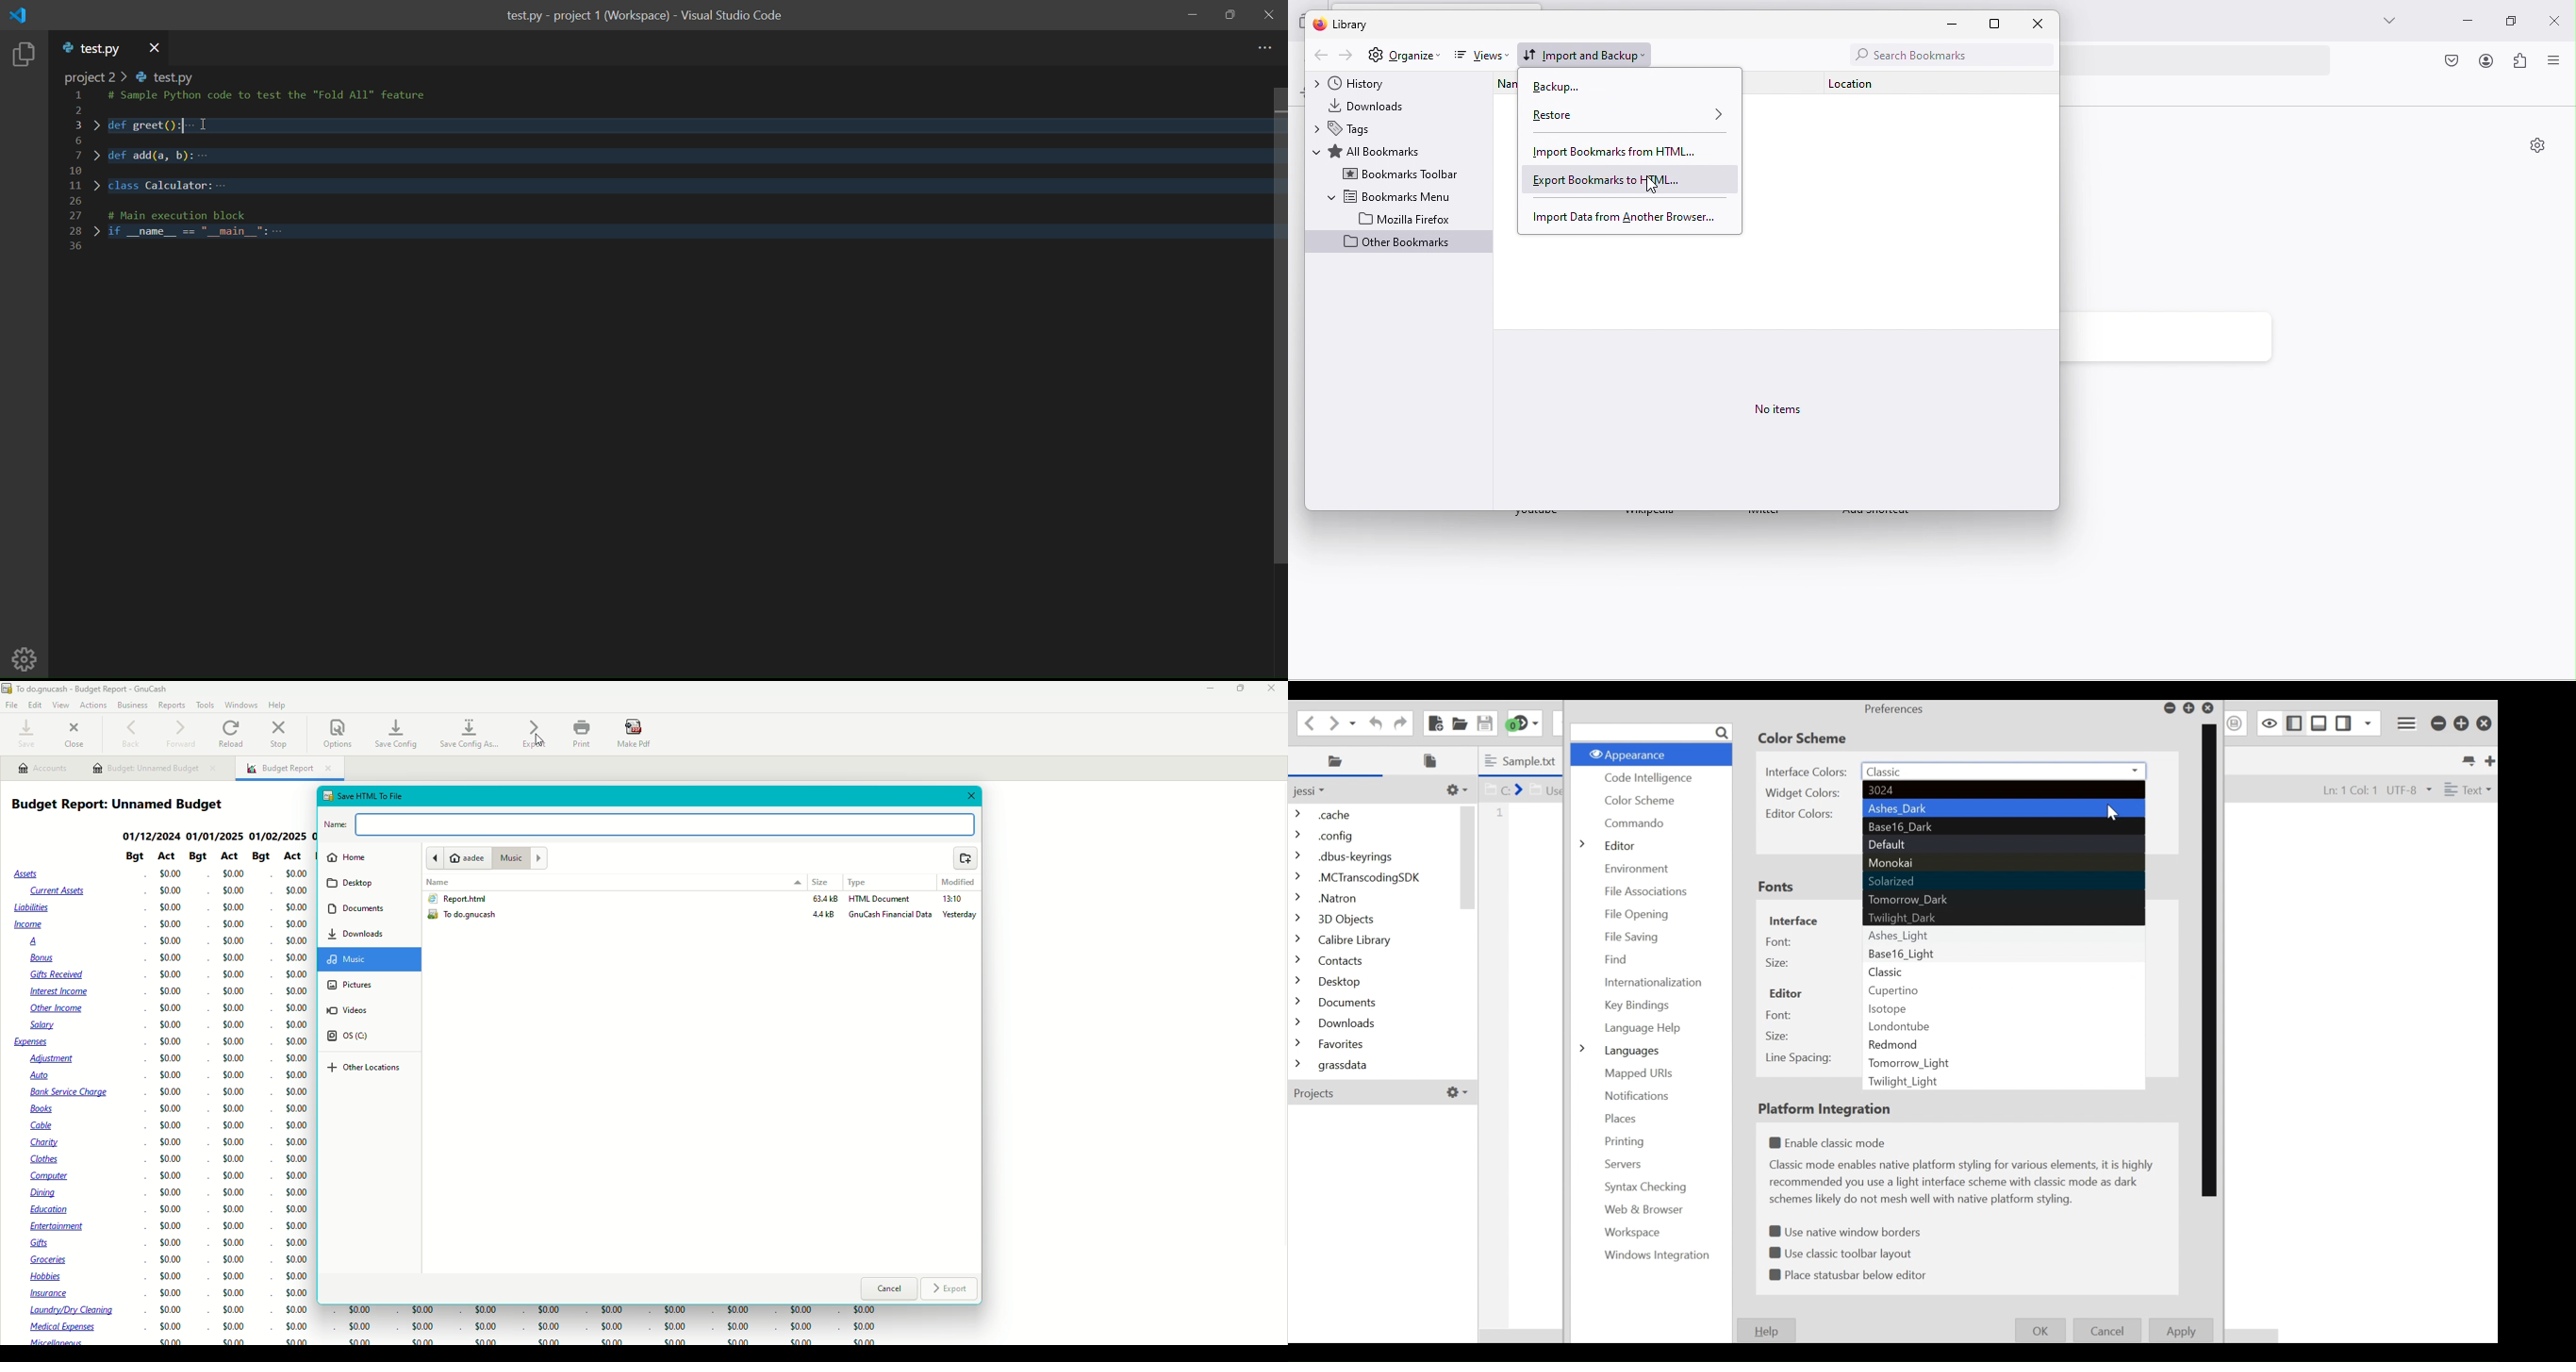 The image size is (2576, 1372). Describe the element at coordinates (278, 704) in the screenshot. I see `Help` at that location.